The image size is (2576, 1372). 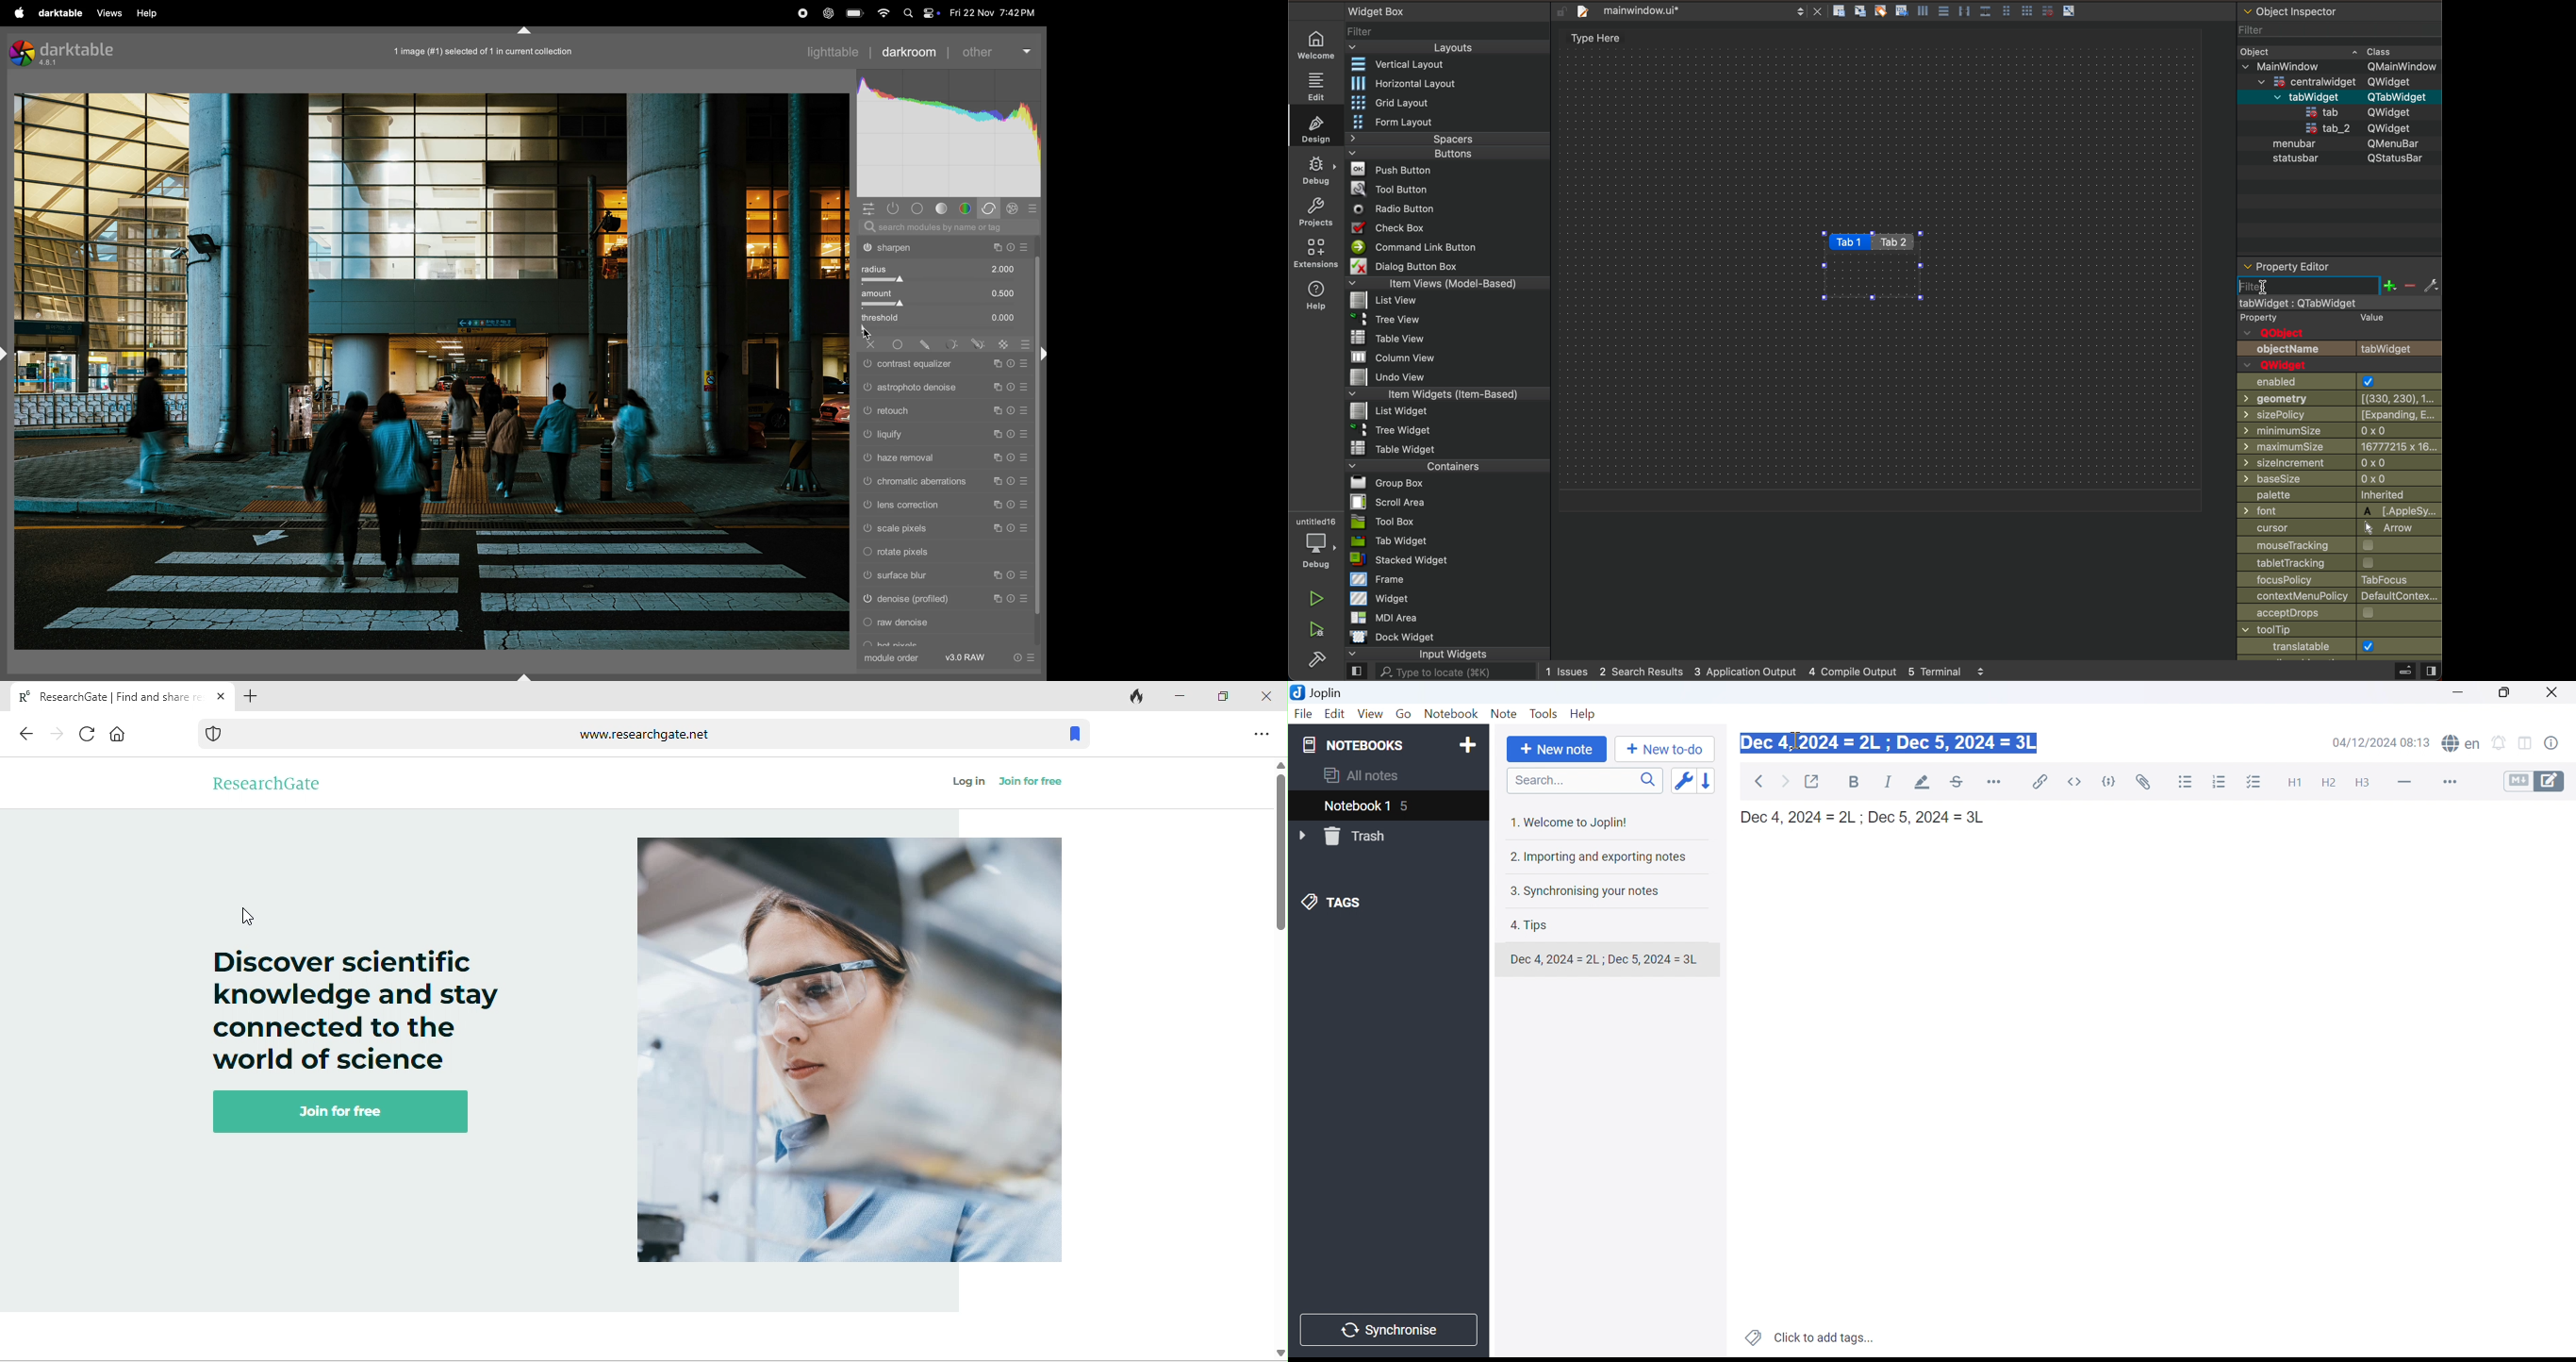 I want to click on chatgpt, so click(x=827, y=13).